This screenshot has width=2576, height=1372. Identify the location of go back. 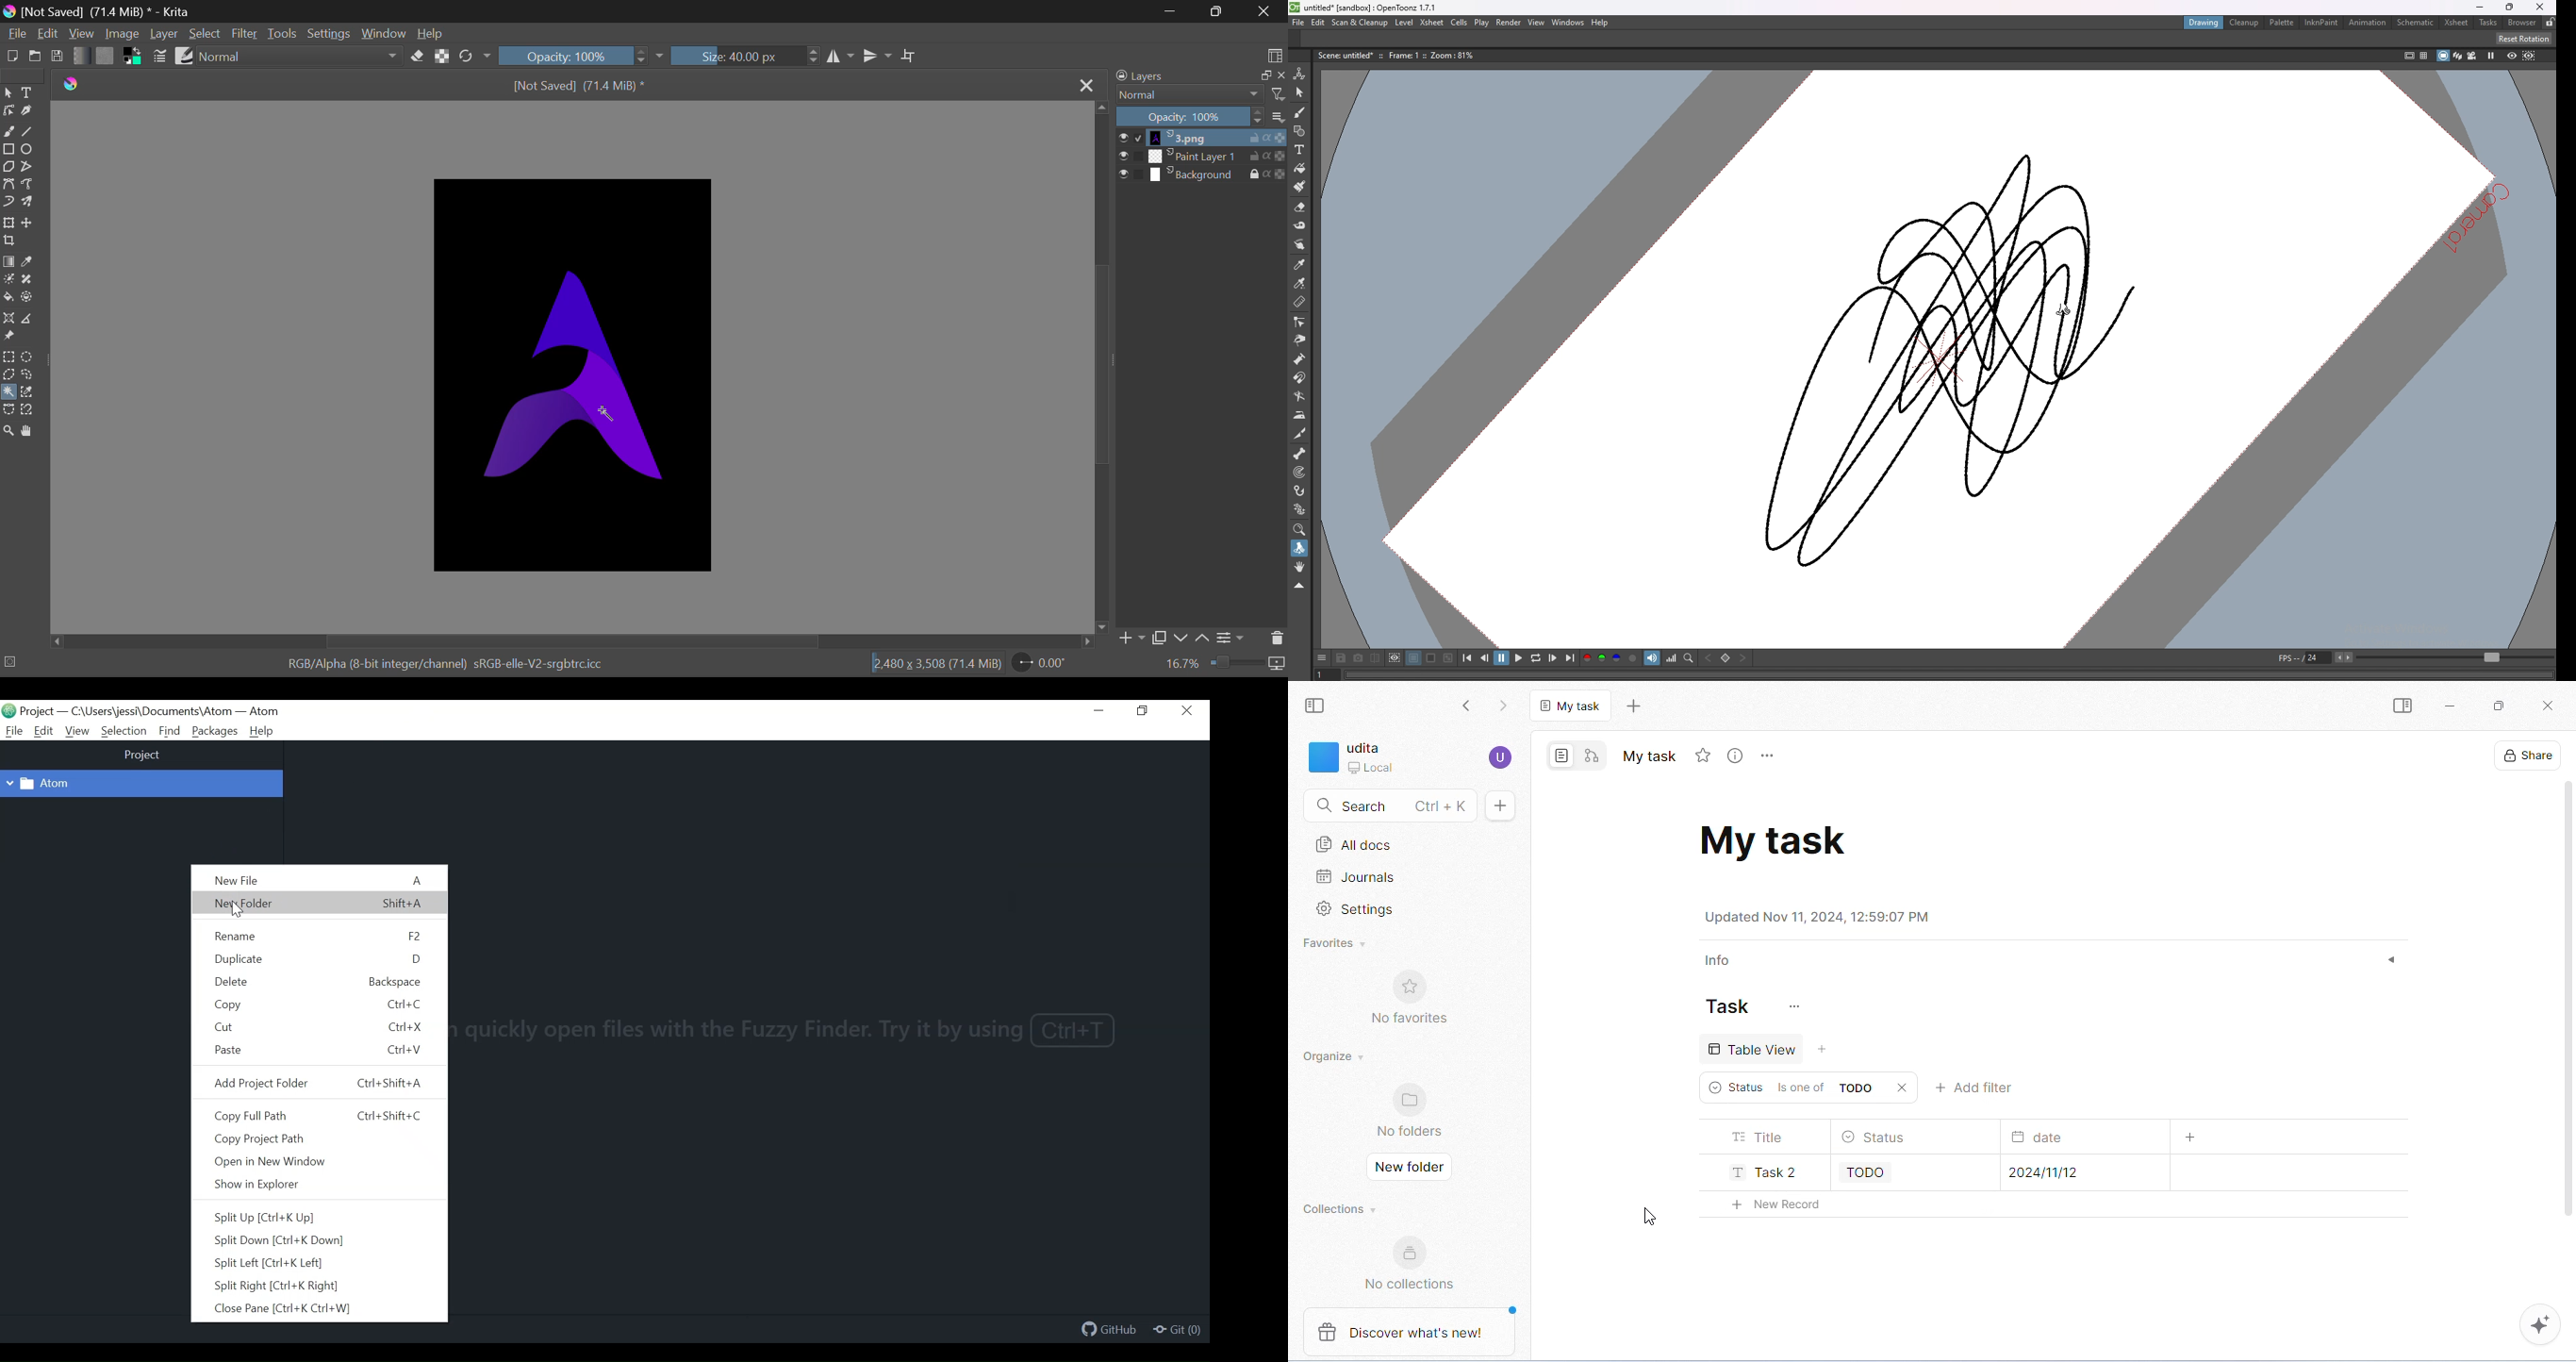
(1467, 706).